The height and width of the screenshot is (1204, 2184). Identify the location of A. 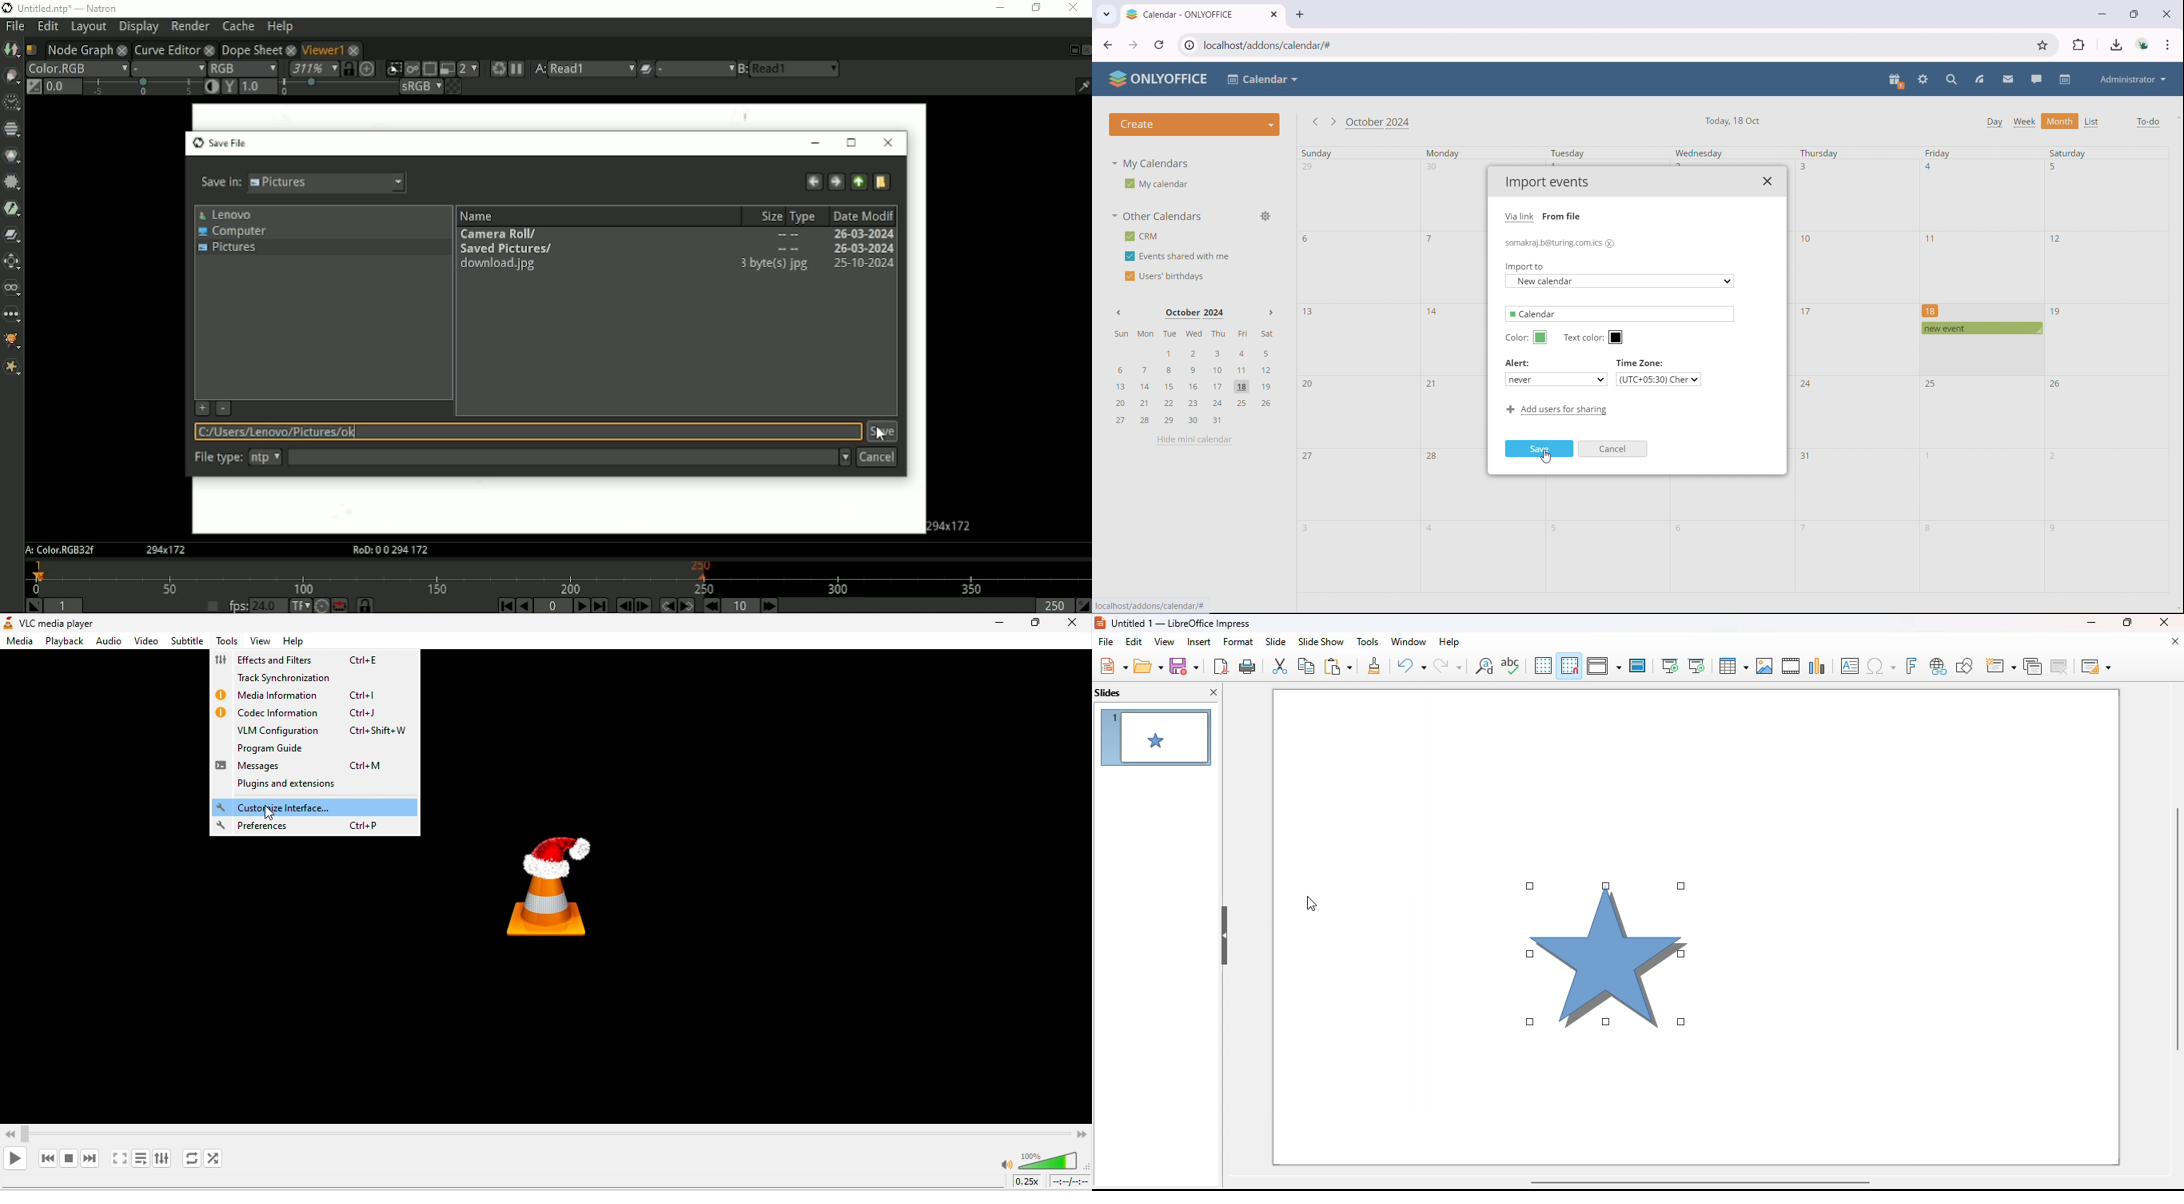
(59, 550).